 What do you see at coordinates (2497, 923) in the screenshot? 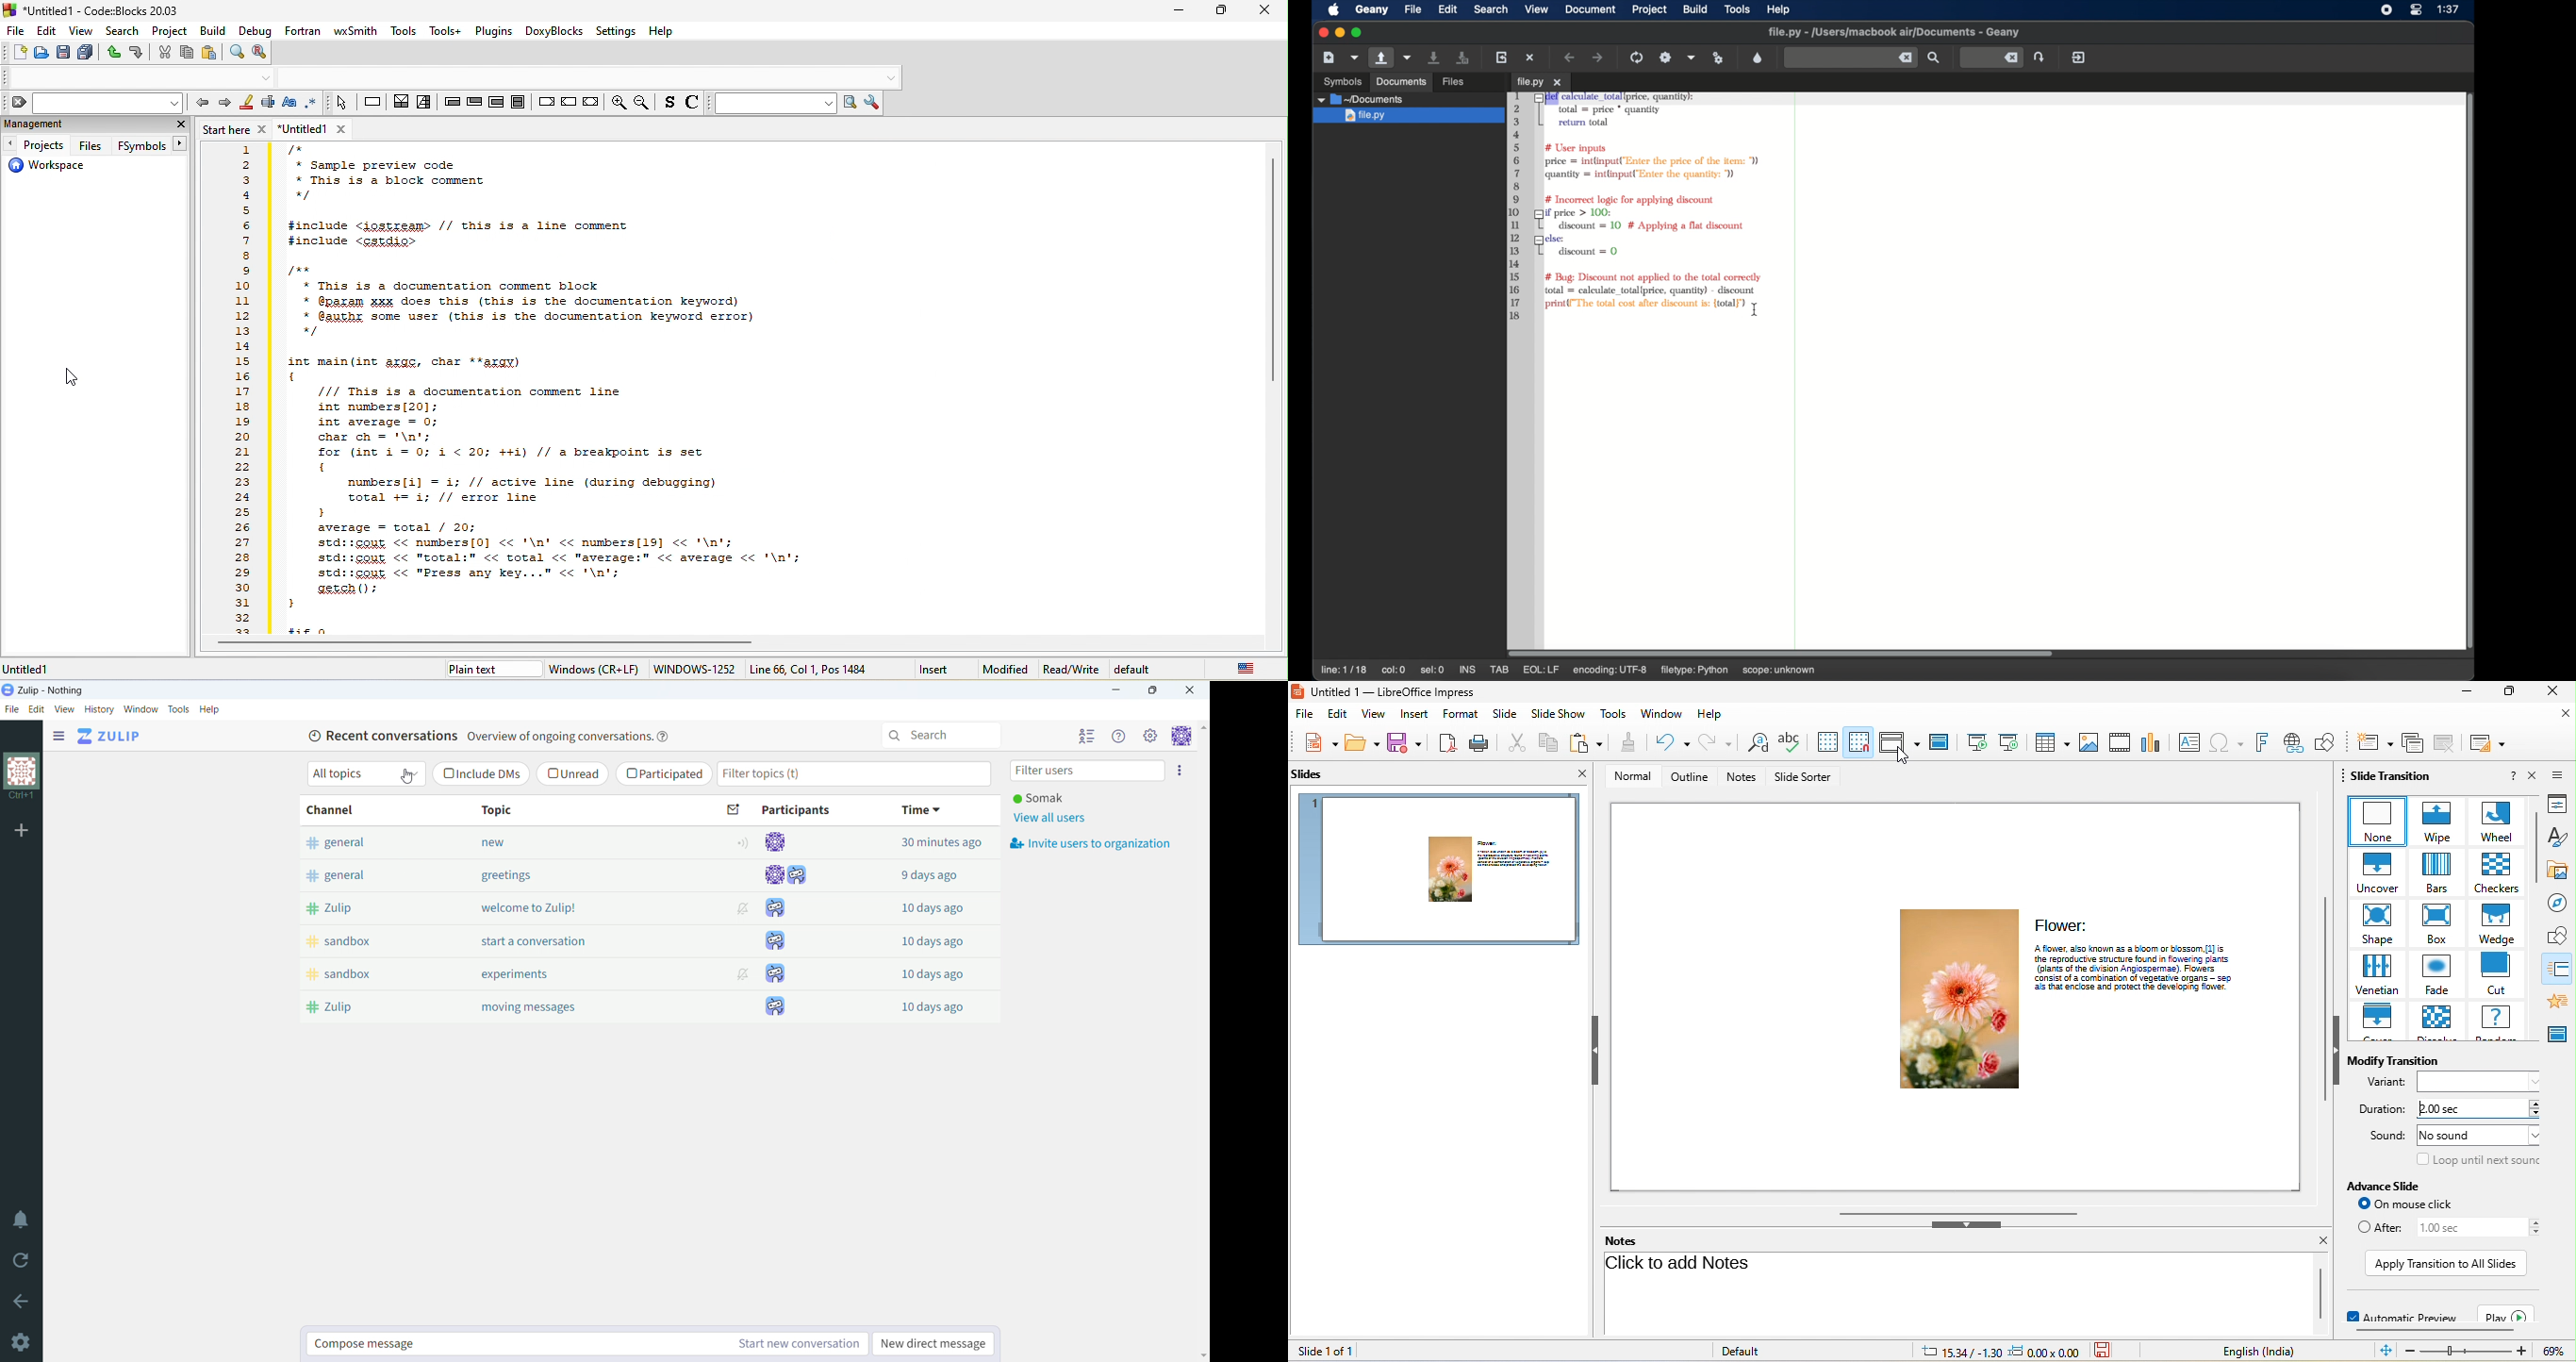
I see `wedge` at bounding box center [2497, 923].